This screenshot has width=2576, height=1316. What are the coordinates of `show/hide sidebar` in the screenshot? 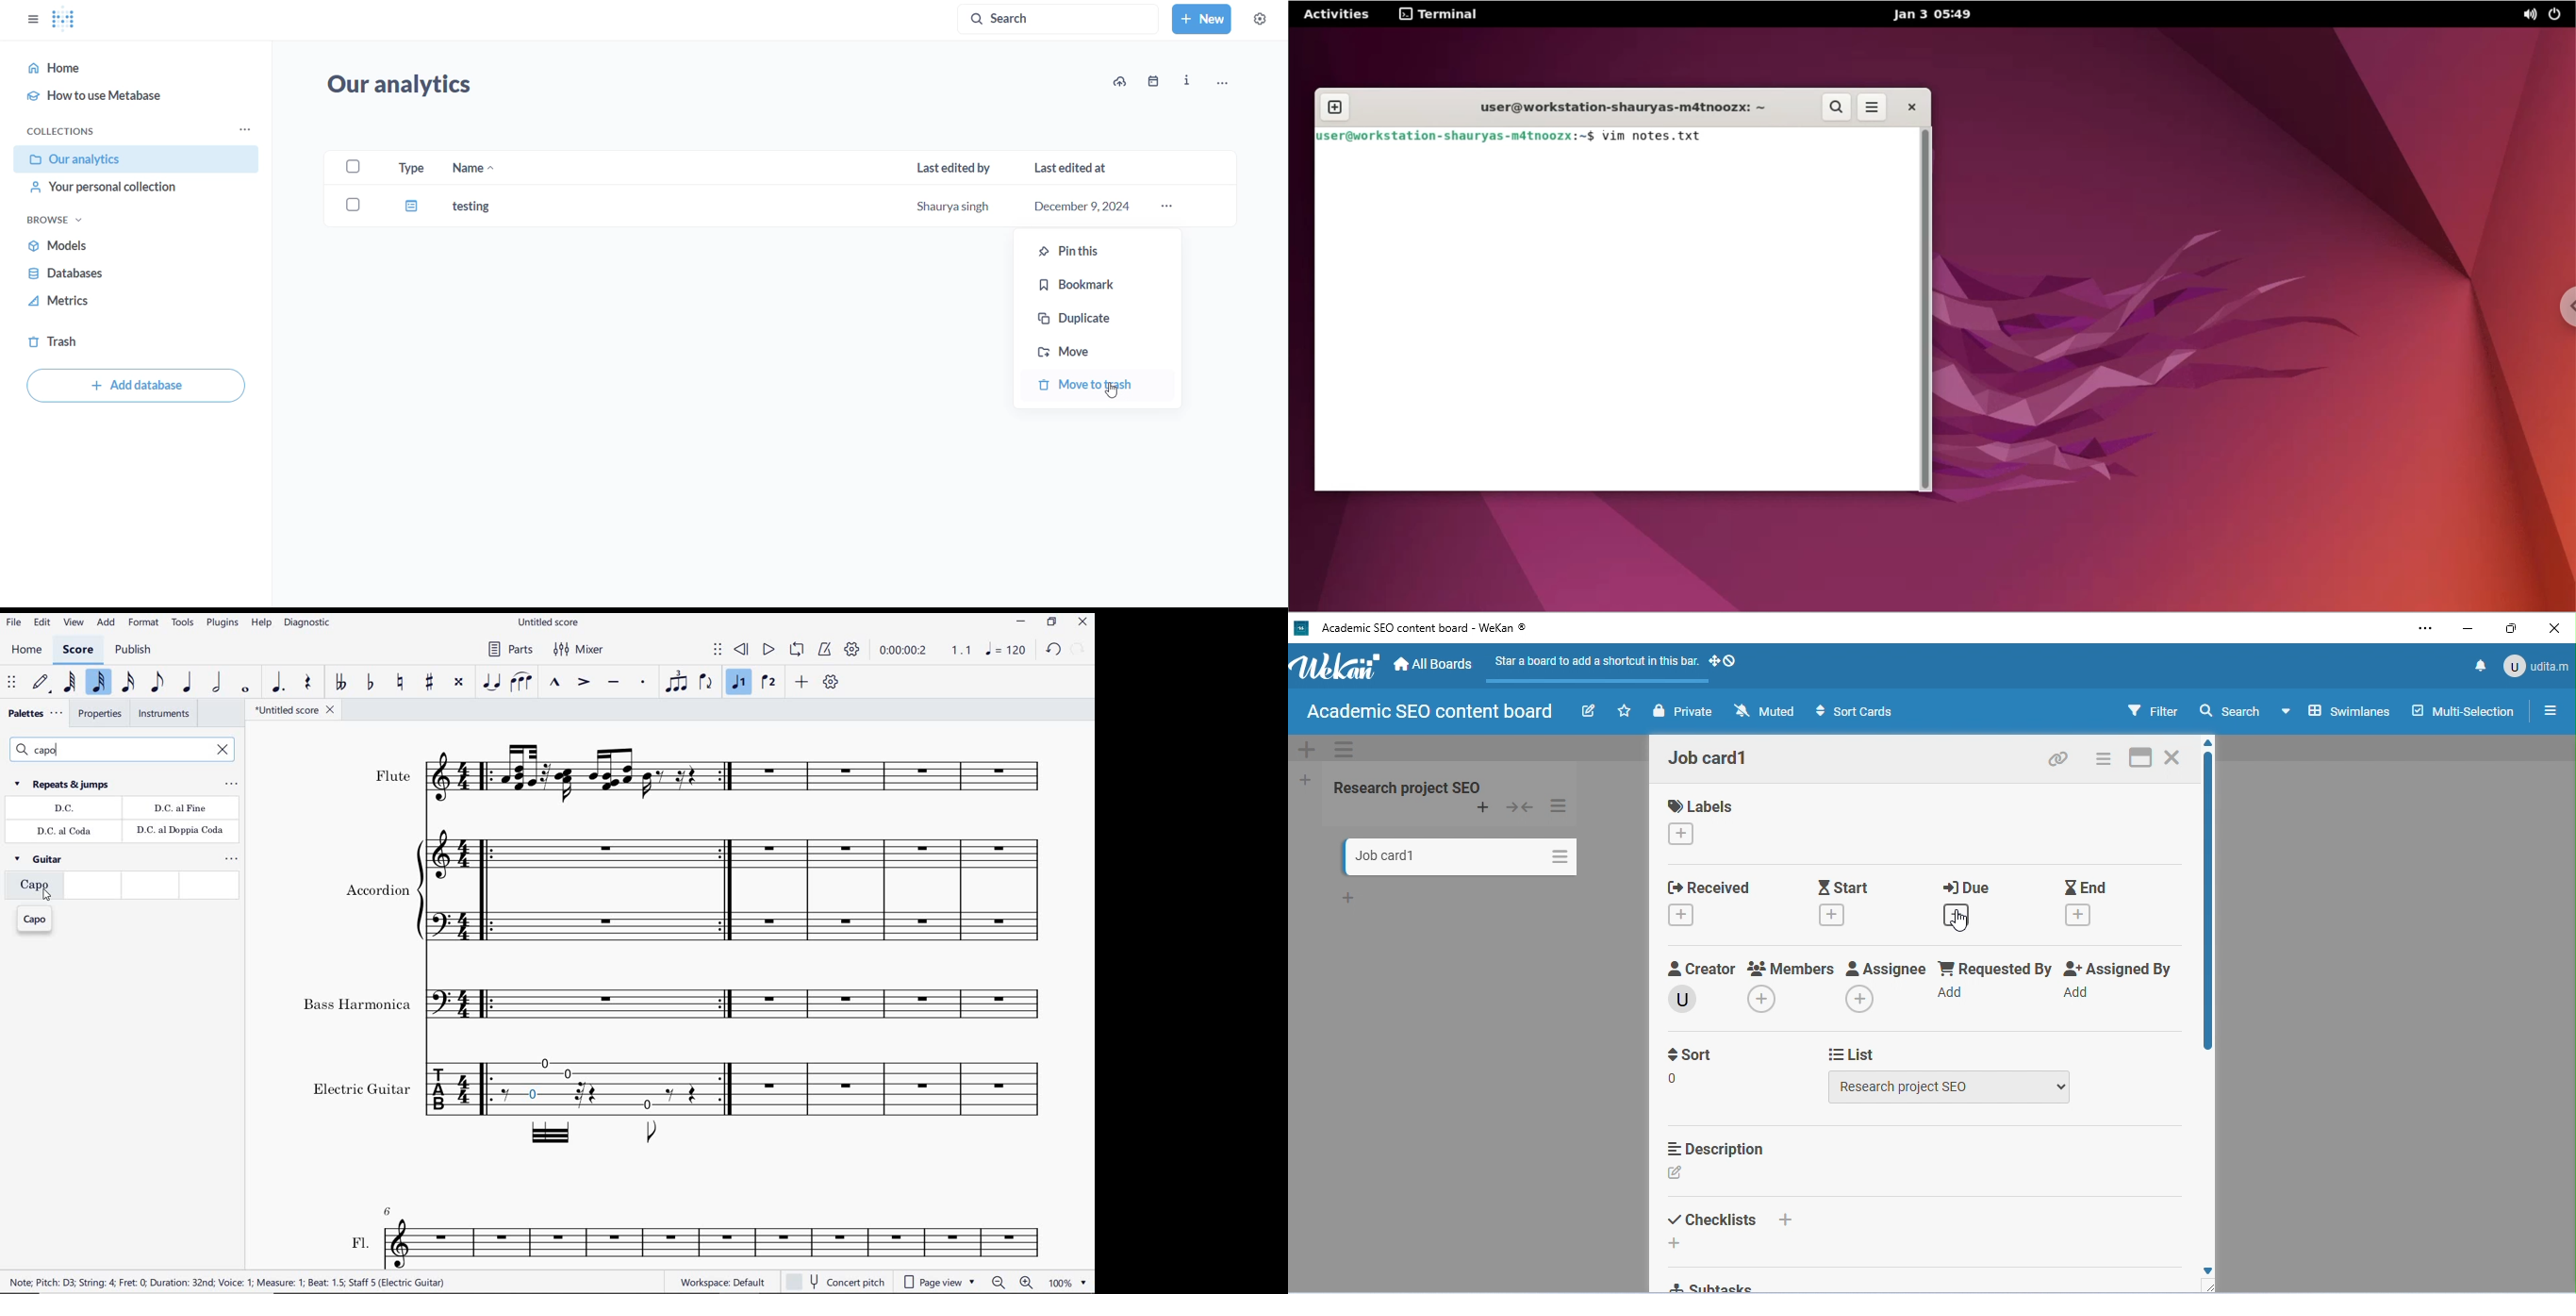 It's located at (30, 18).